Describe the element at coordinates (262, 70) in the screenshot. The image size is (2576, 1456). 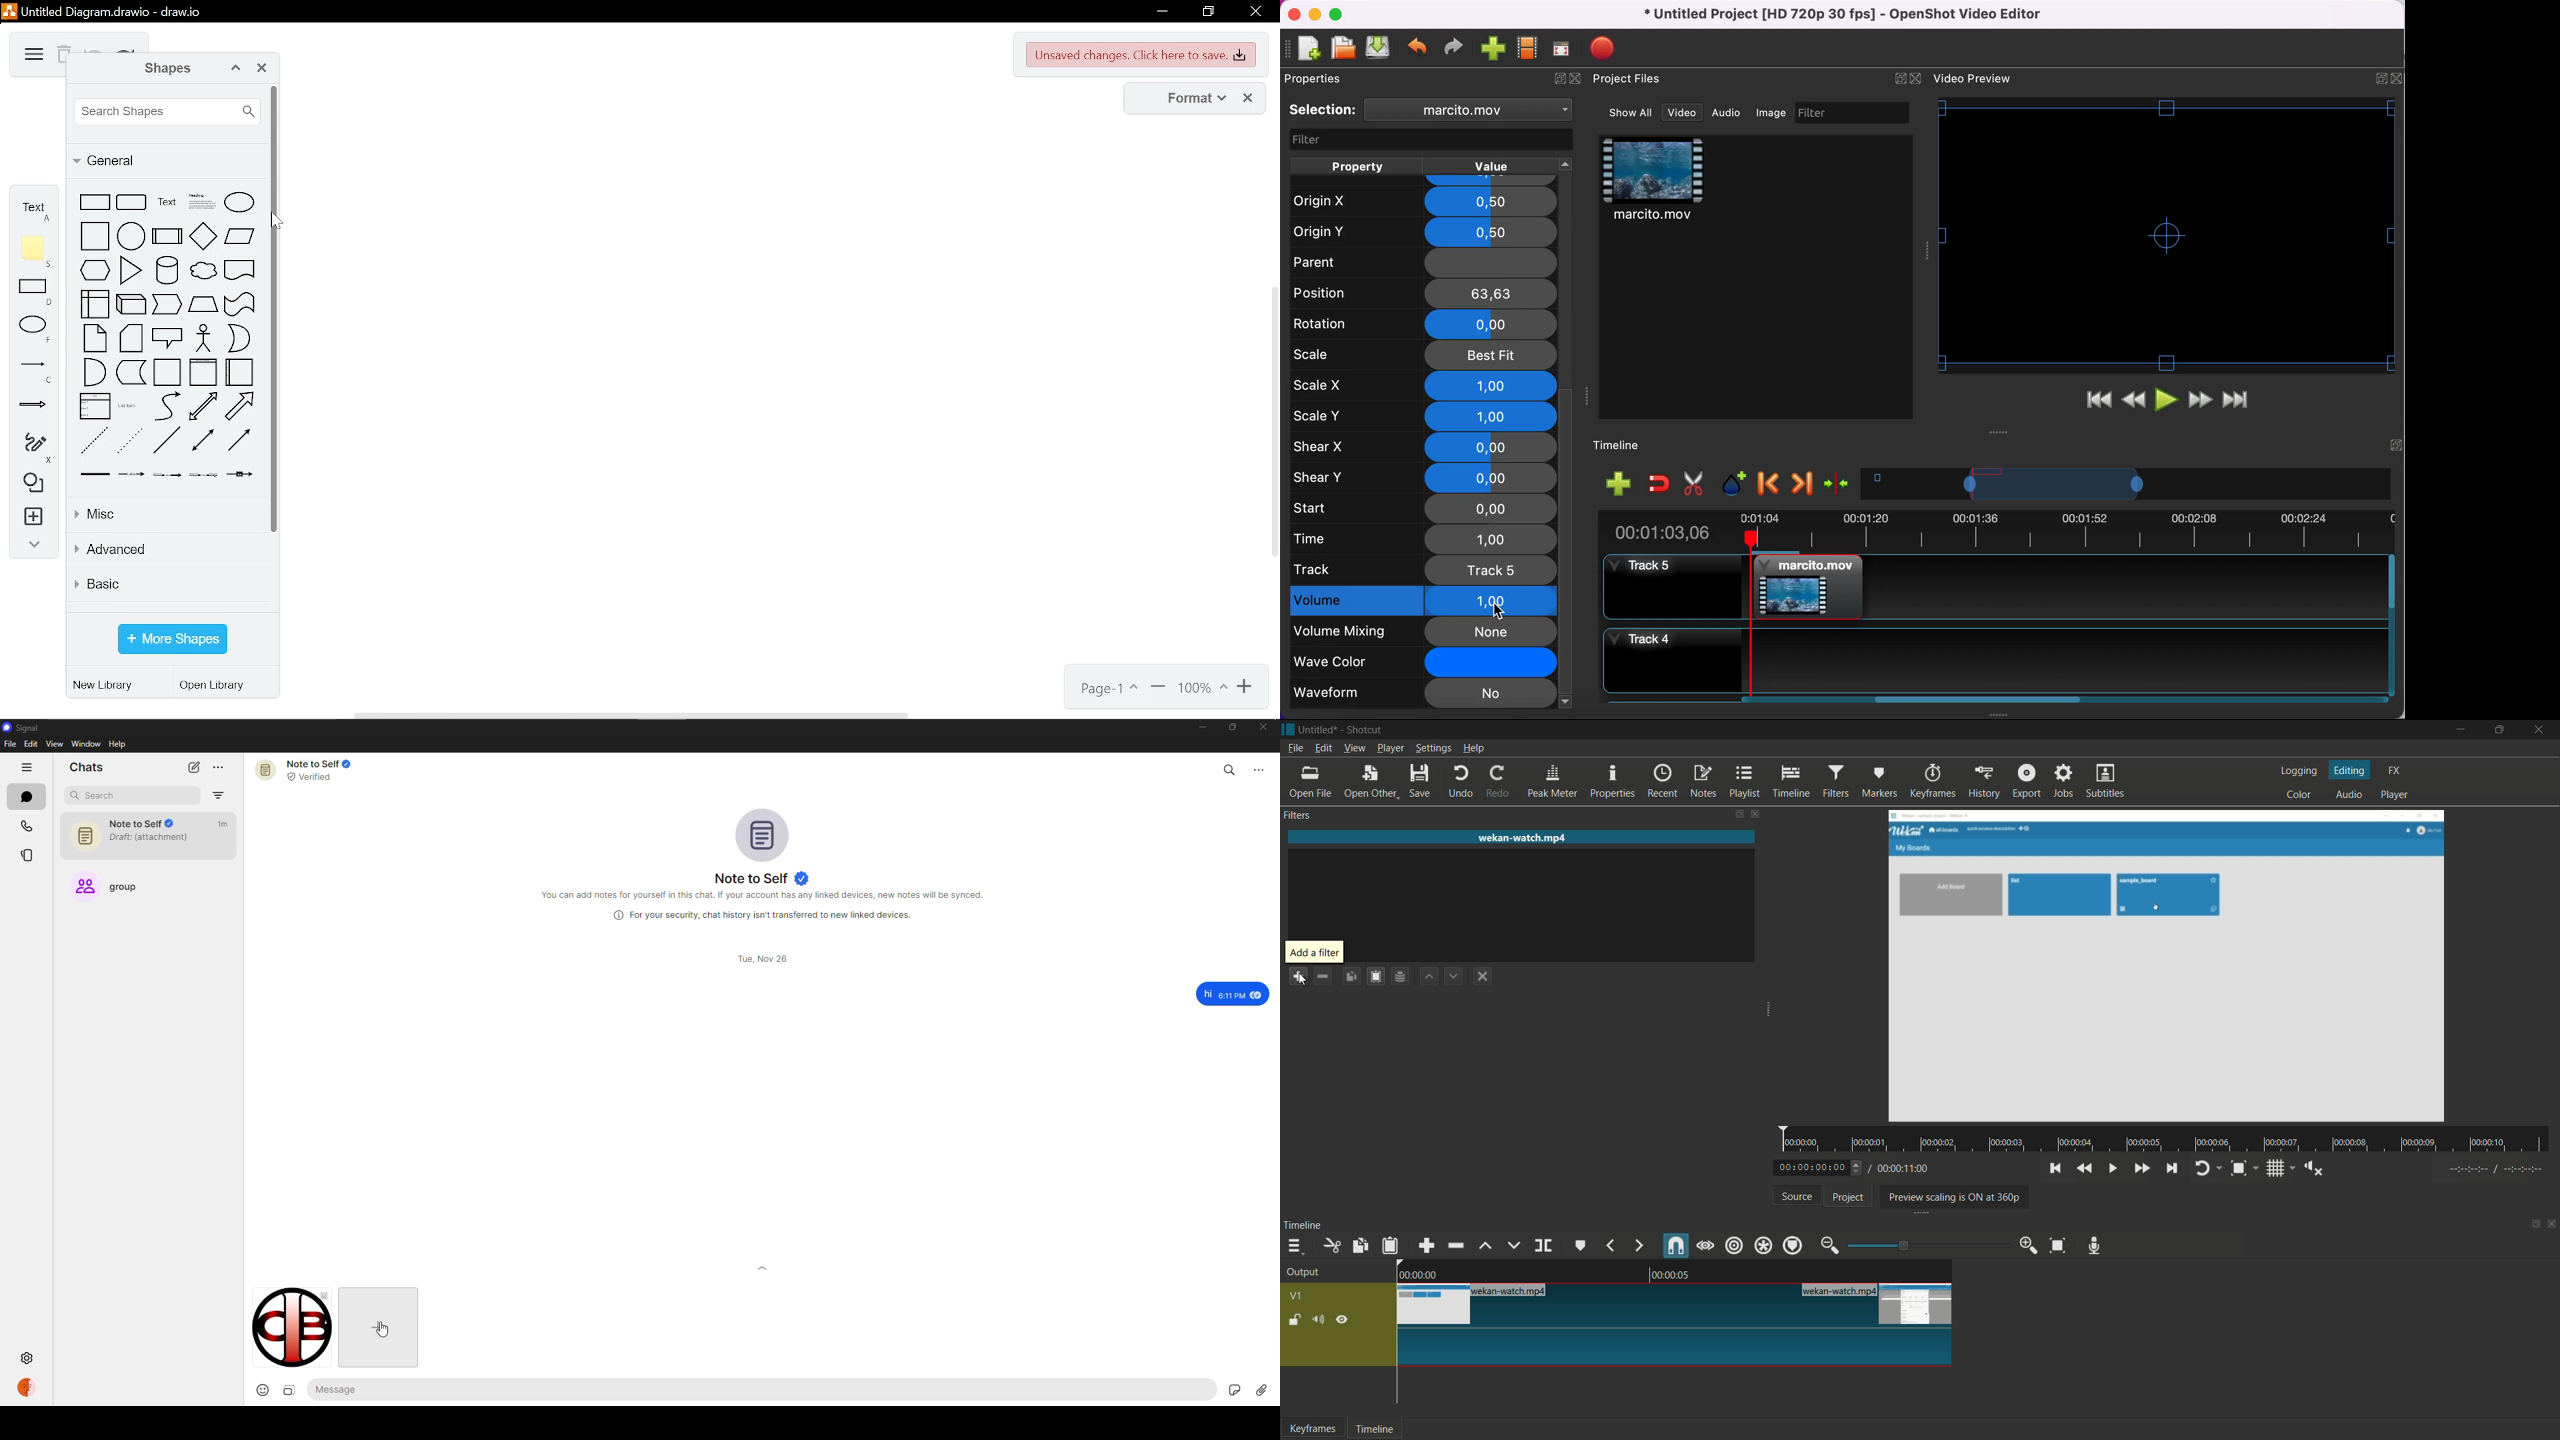
I see `close` at that location.